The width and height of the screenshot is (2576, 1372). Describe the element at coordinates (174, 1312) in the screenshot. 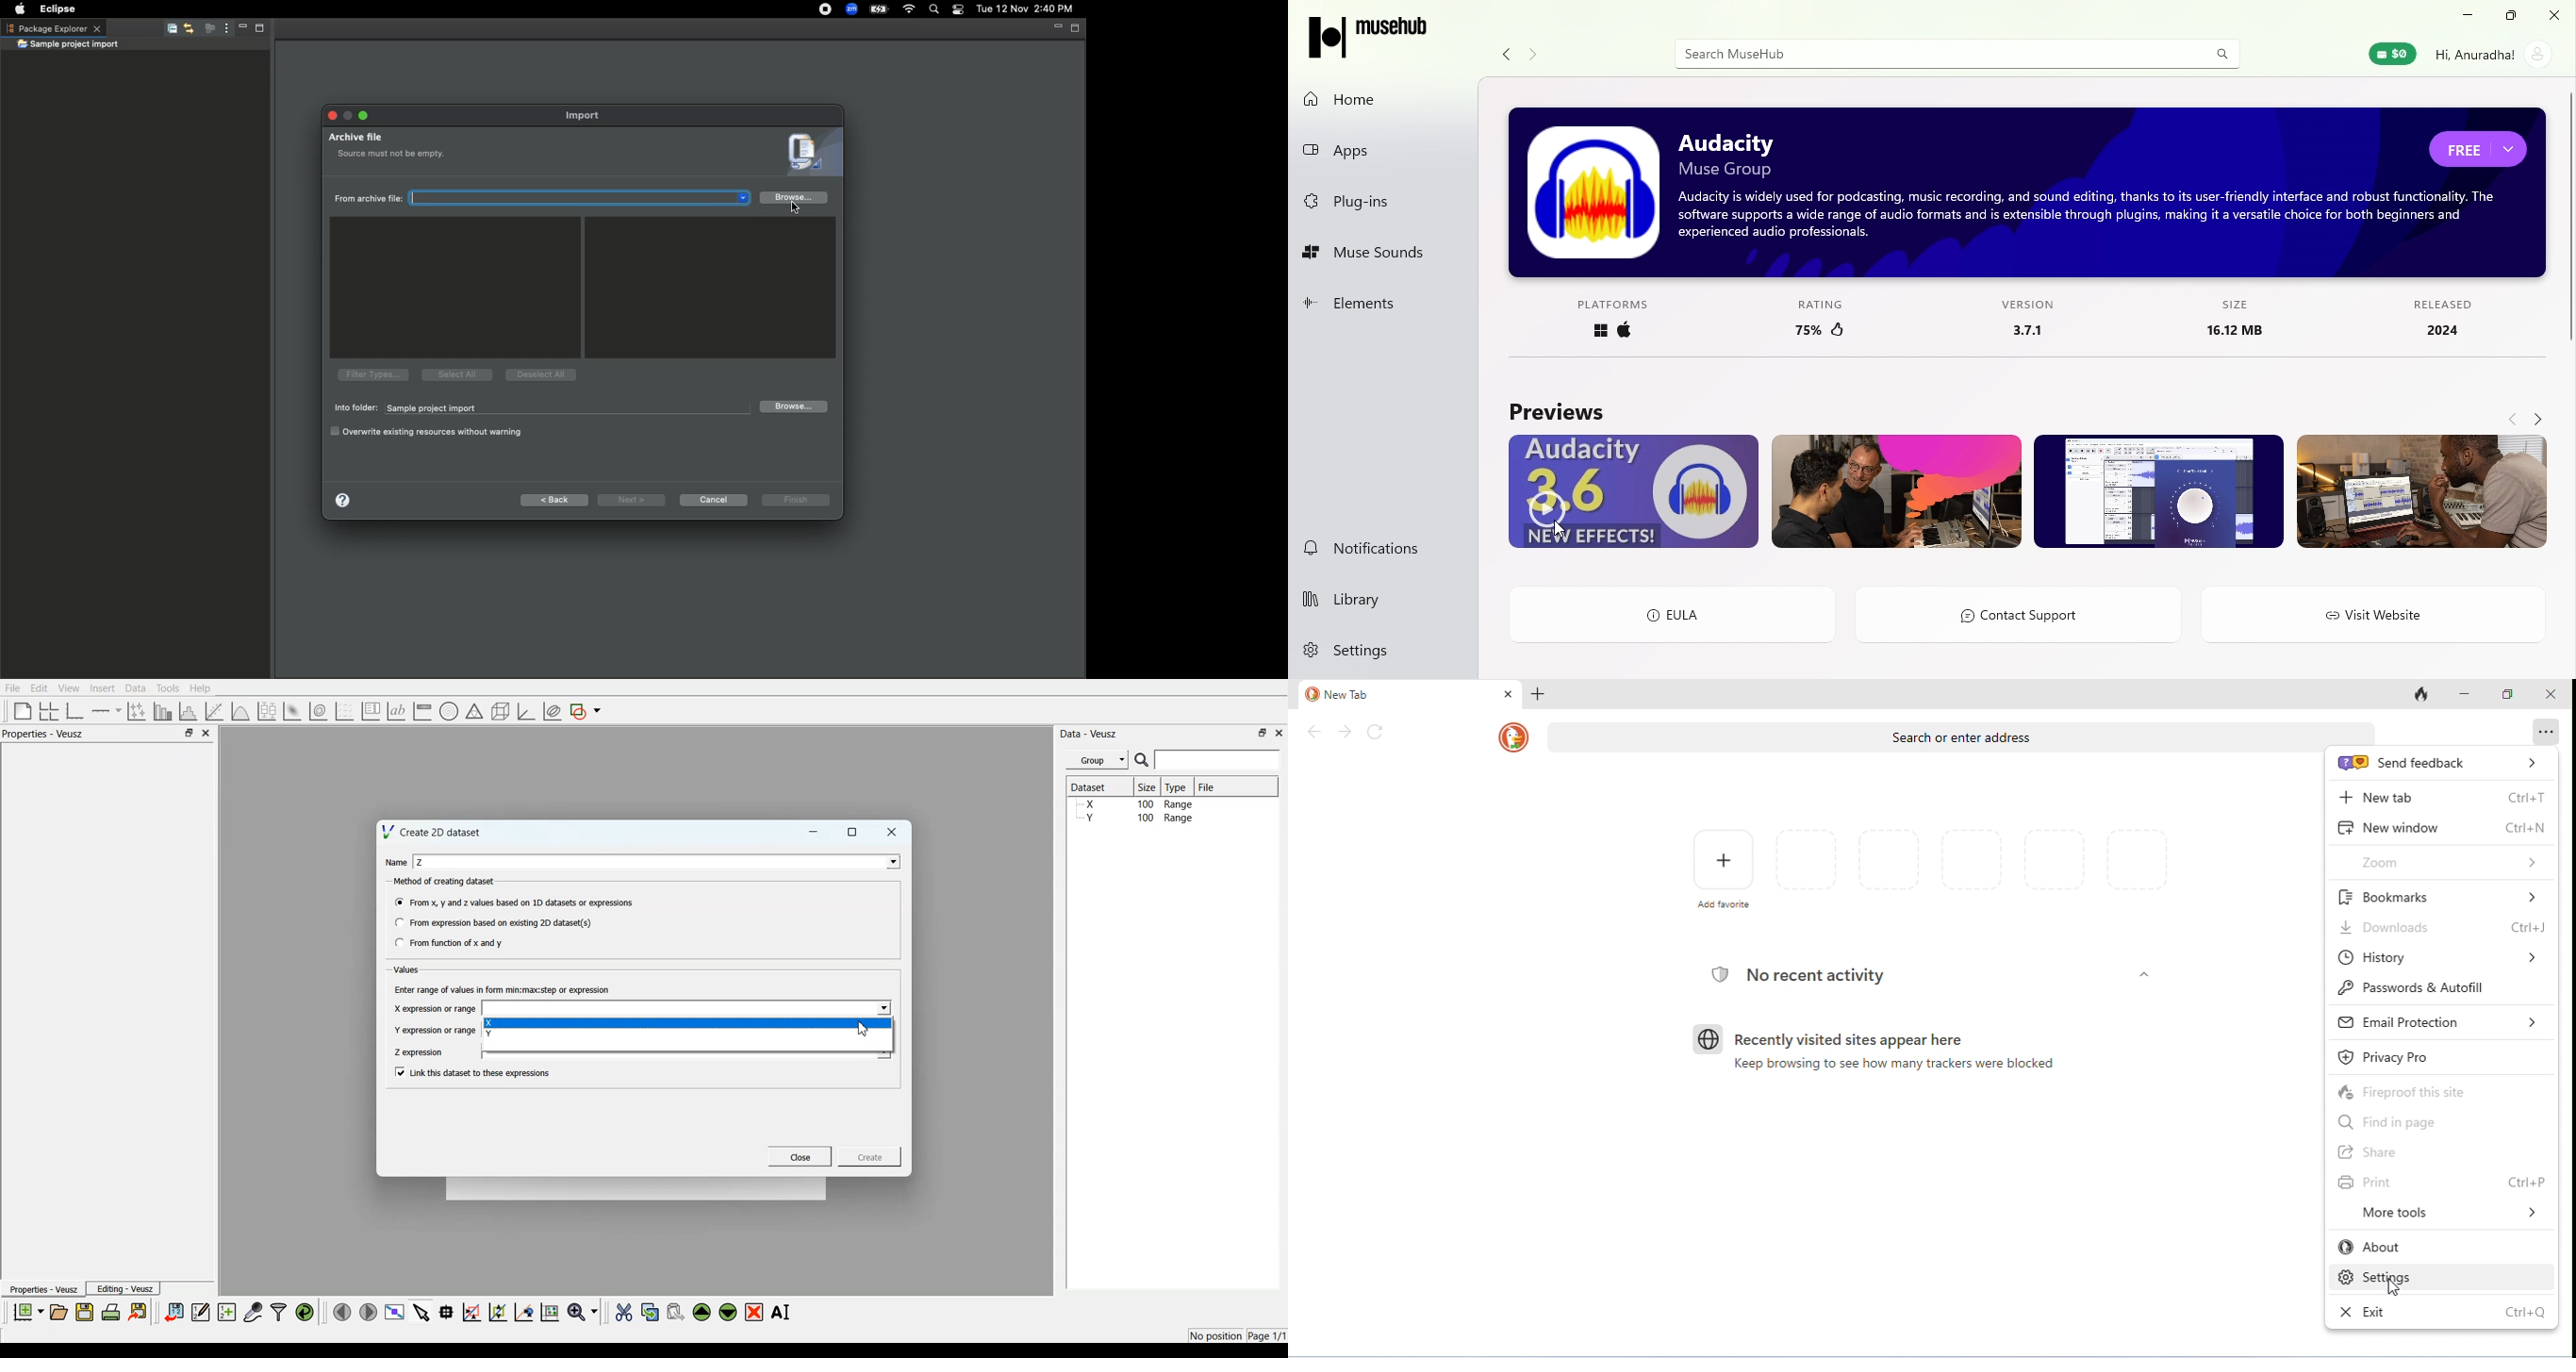

I see `Import dataset from veusz` at that location.